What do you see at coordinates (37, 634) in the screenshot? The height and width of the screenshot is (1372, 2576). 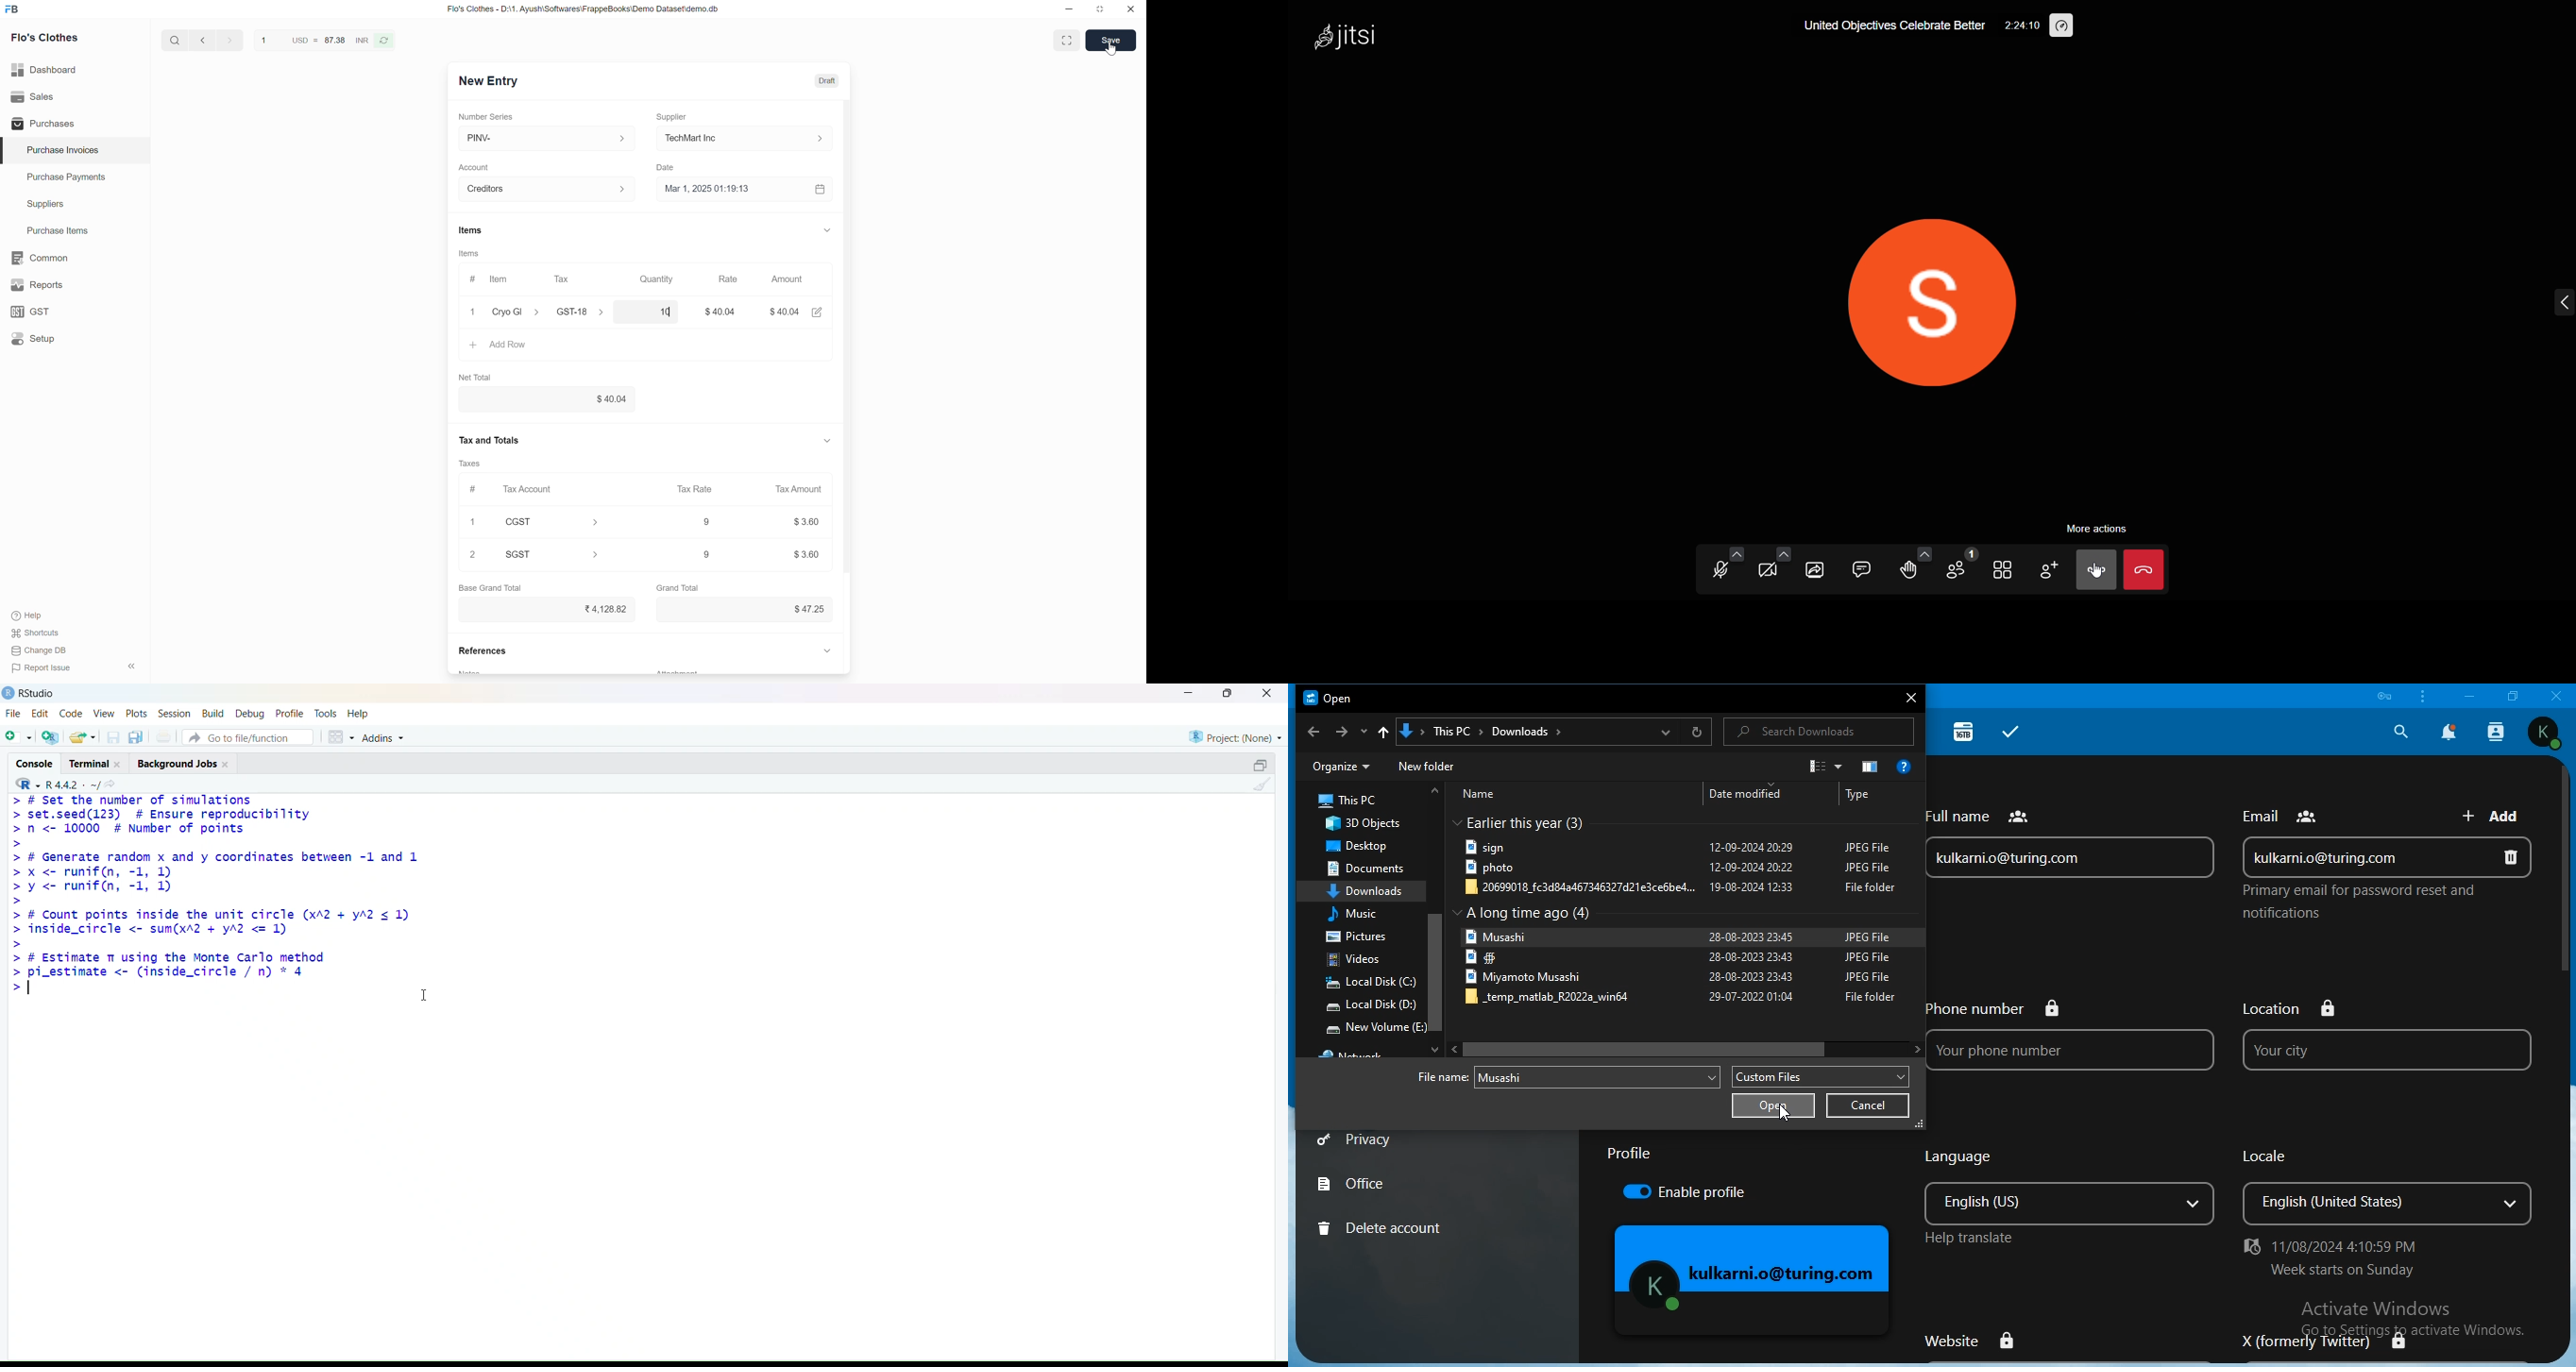 I see `Shortcuts` at bounding box center [37, 634].